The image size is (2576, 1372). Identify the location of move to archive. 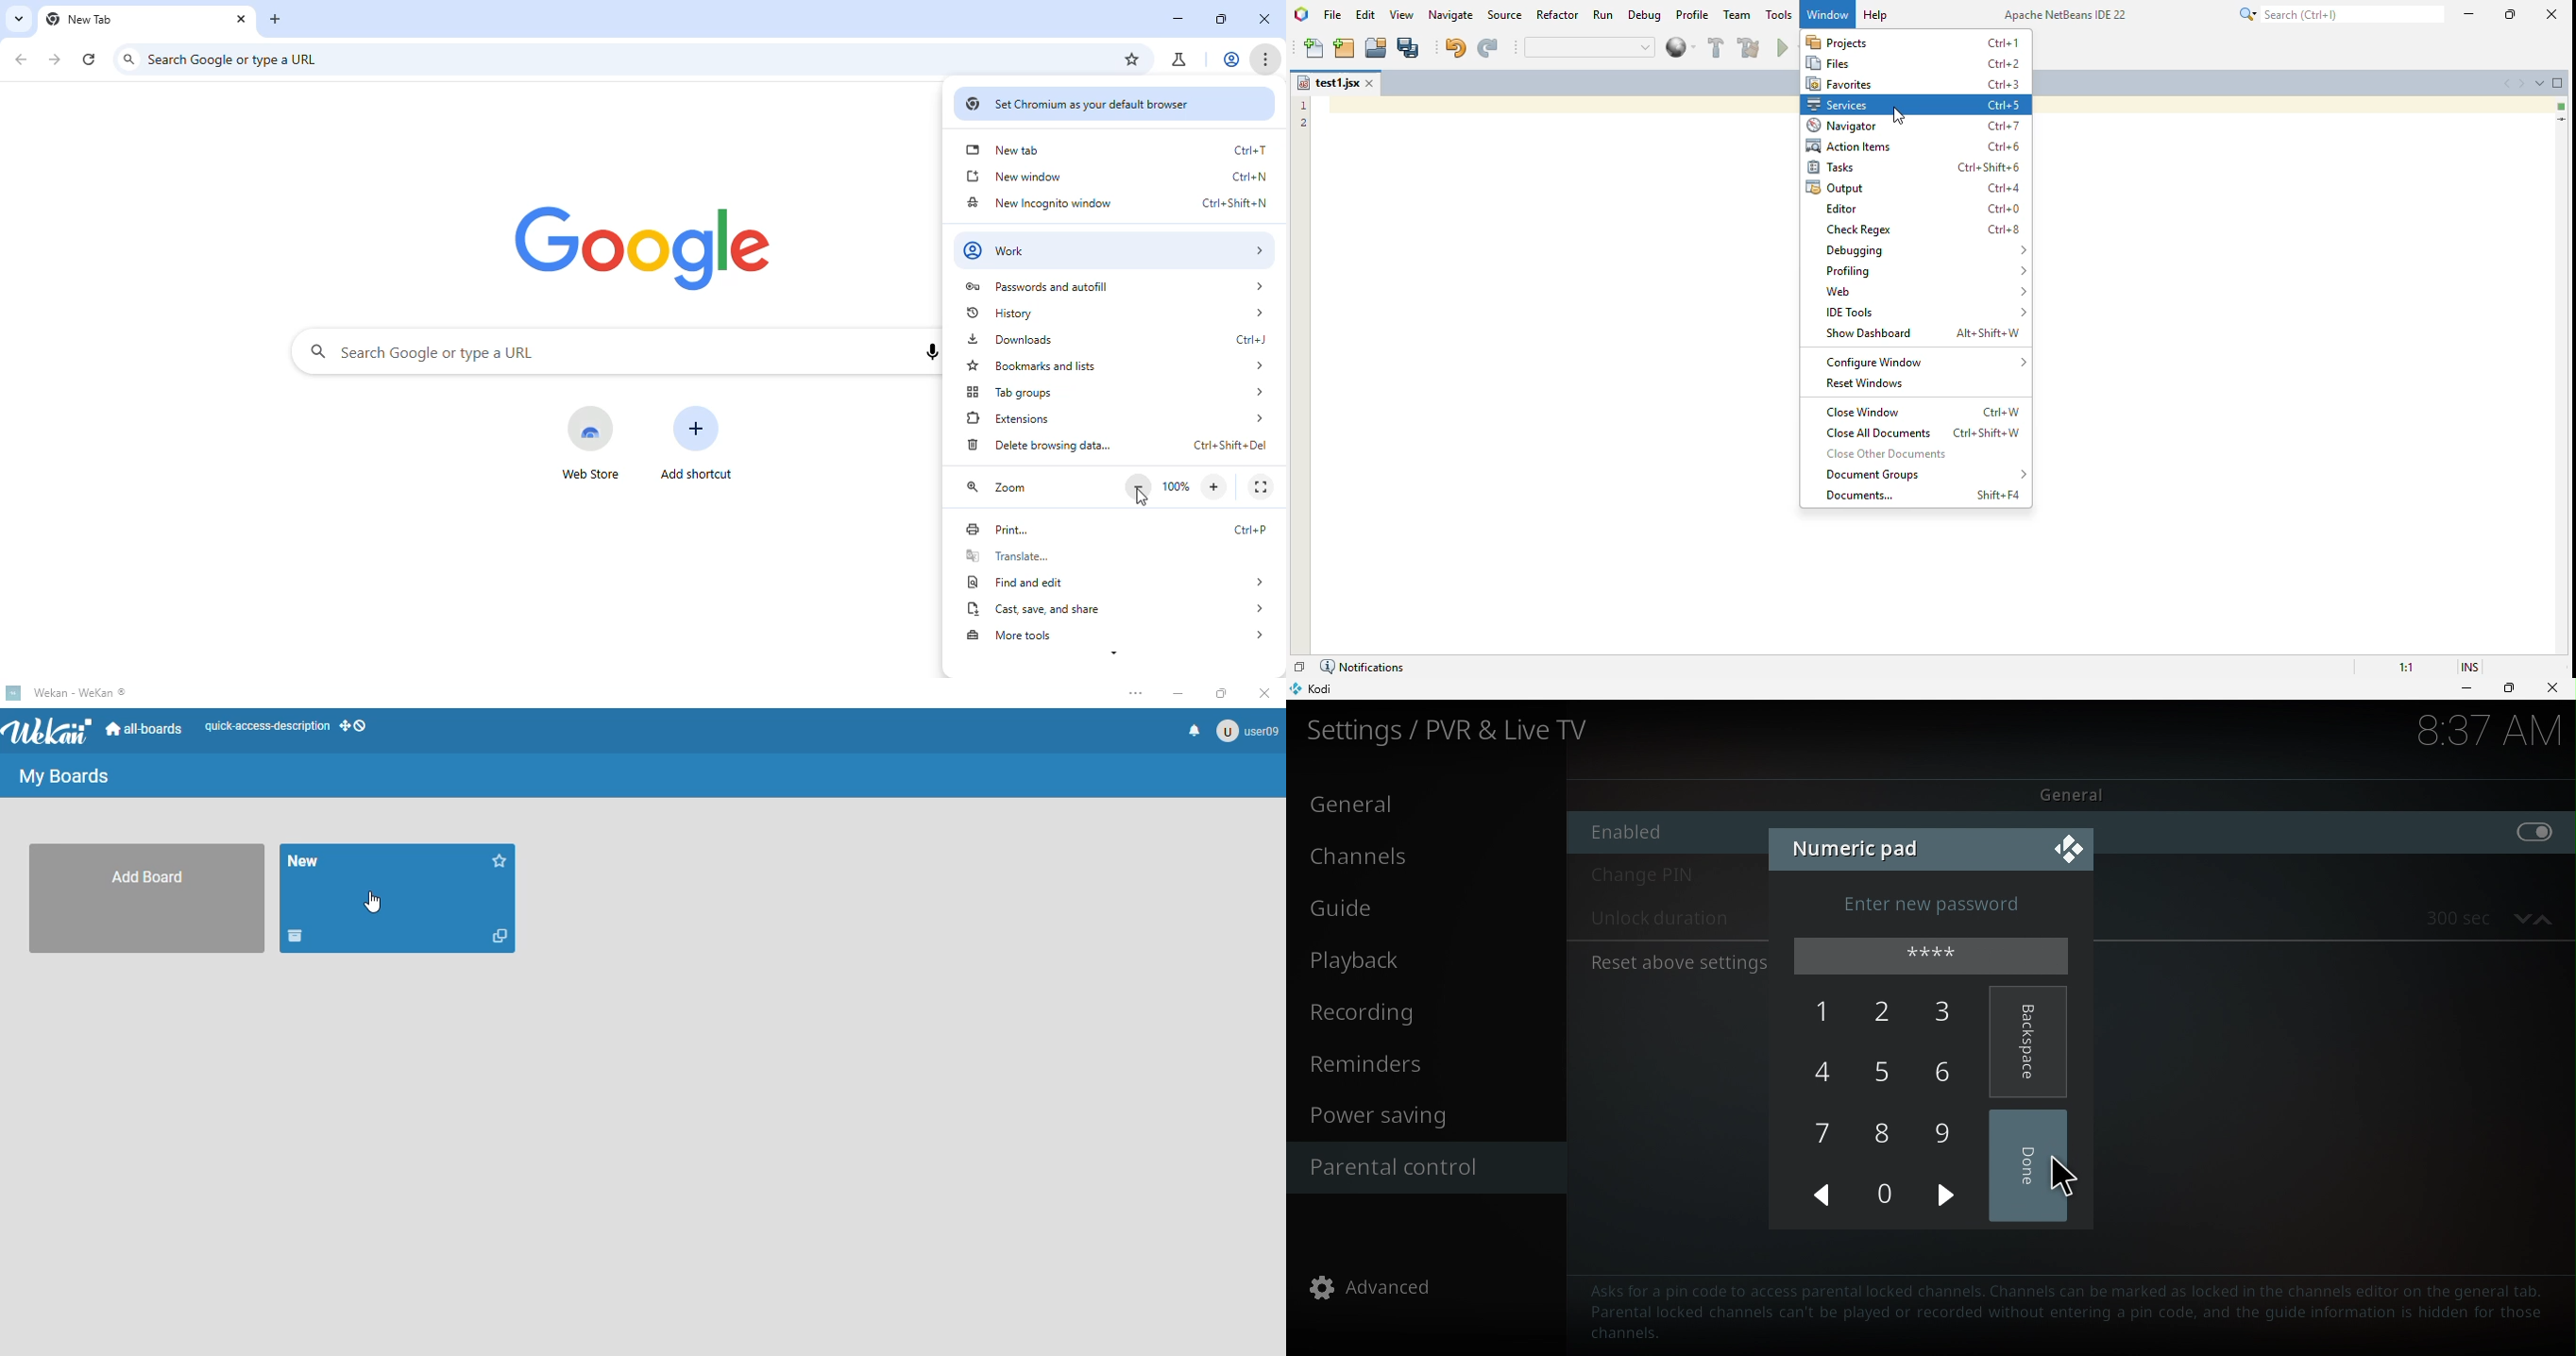
(296, 936).